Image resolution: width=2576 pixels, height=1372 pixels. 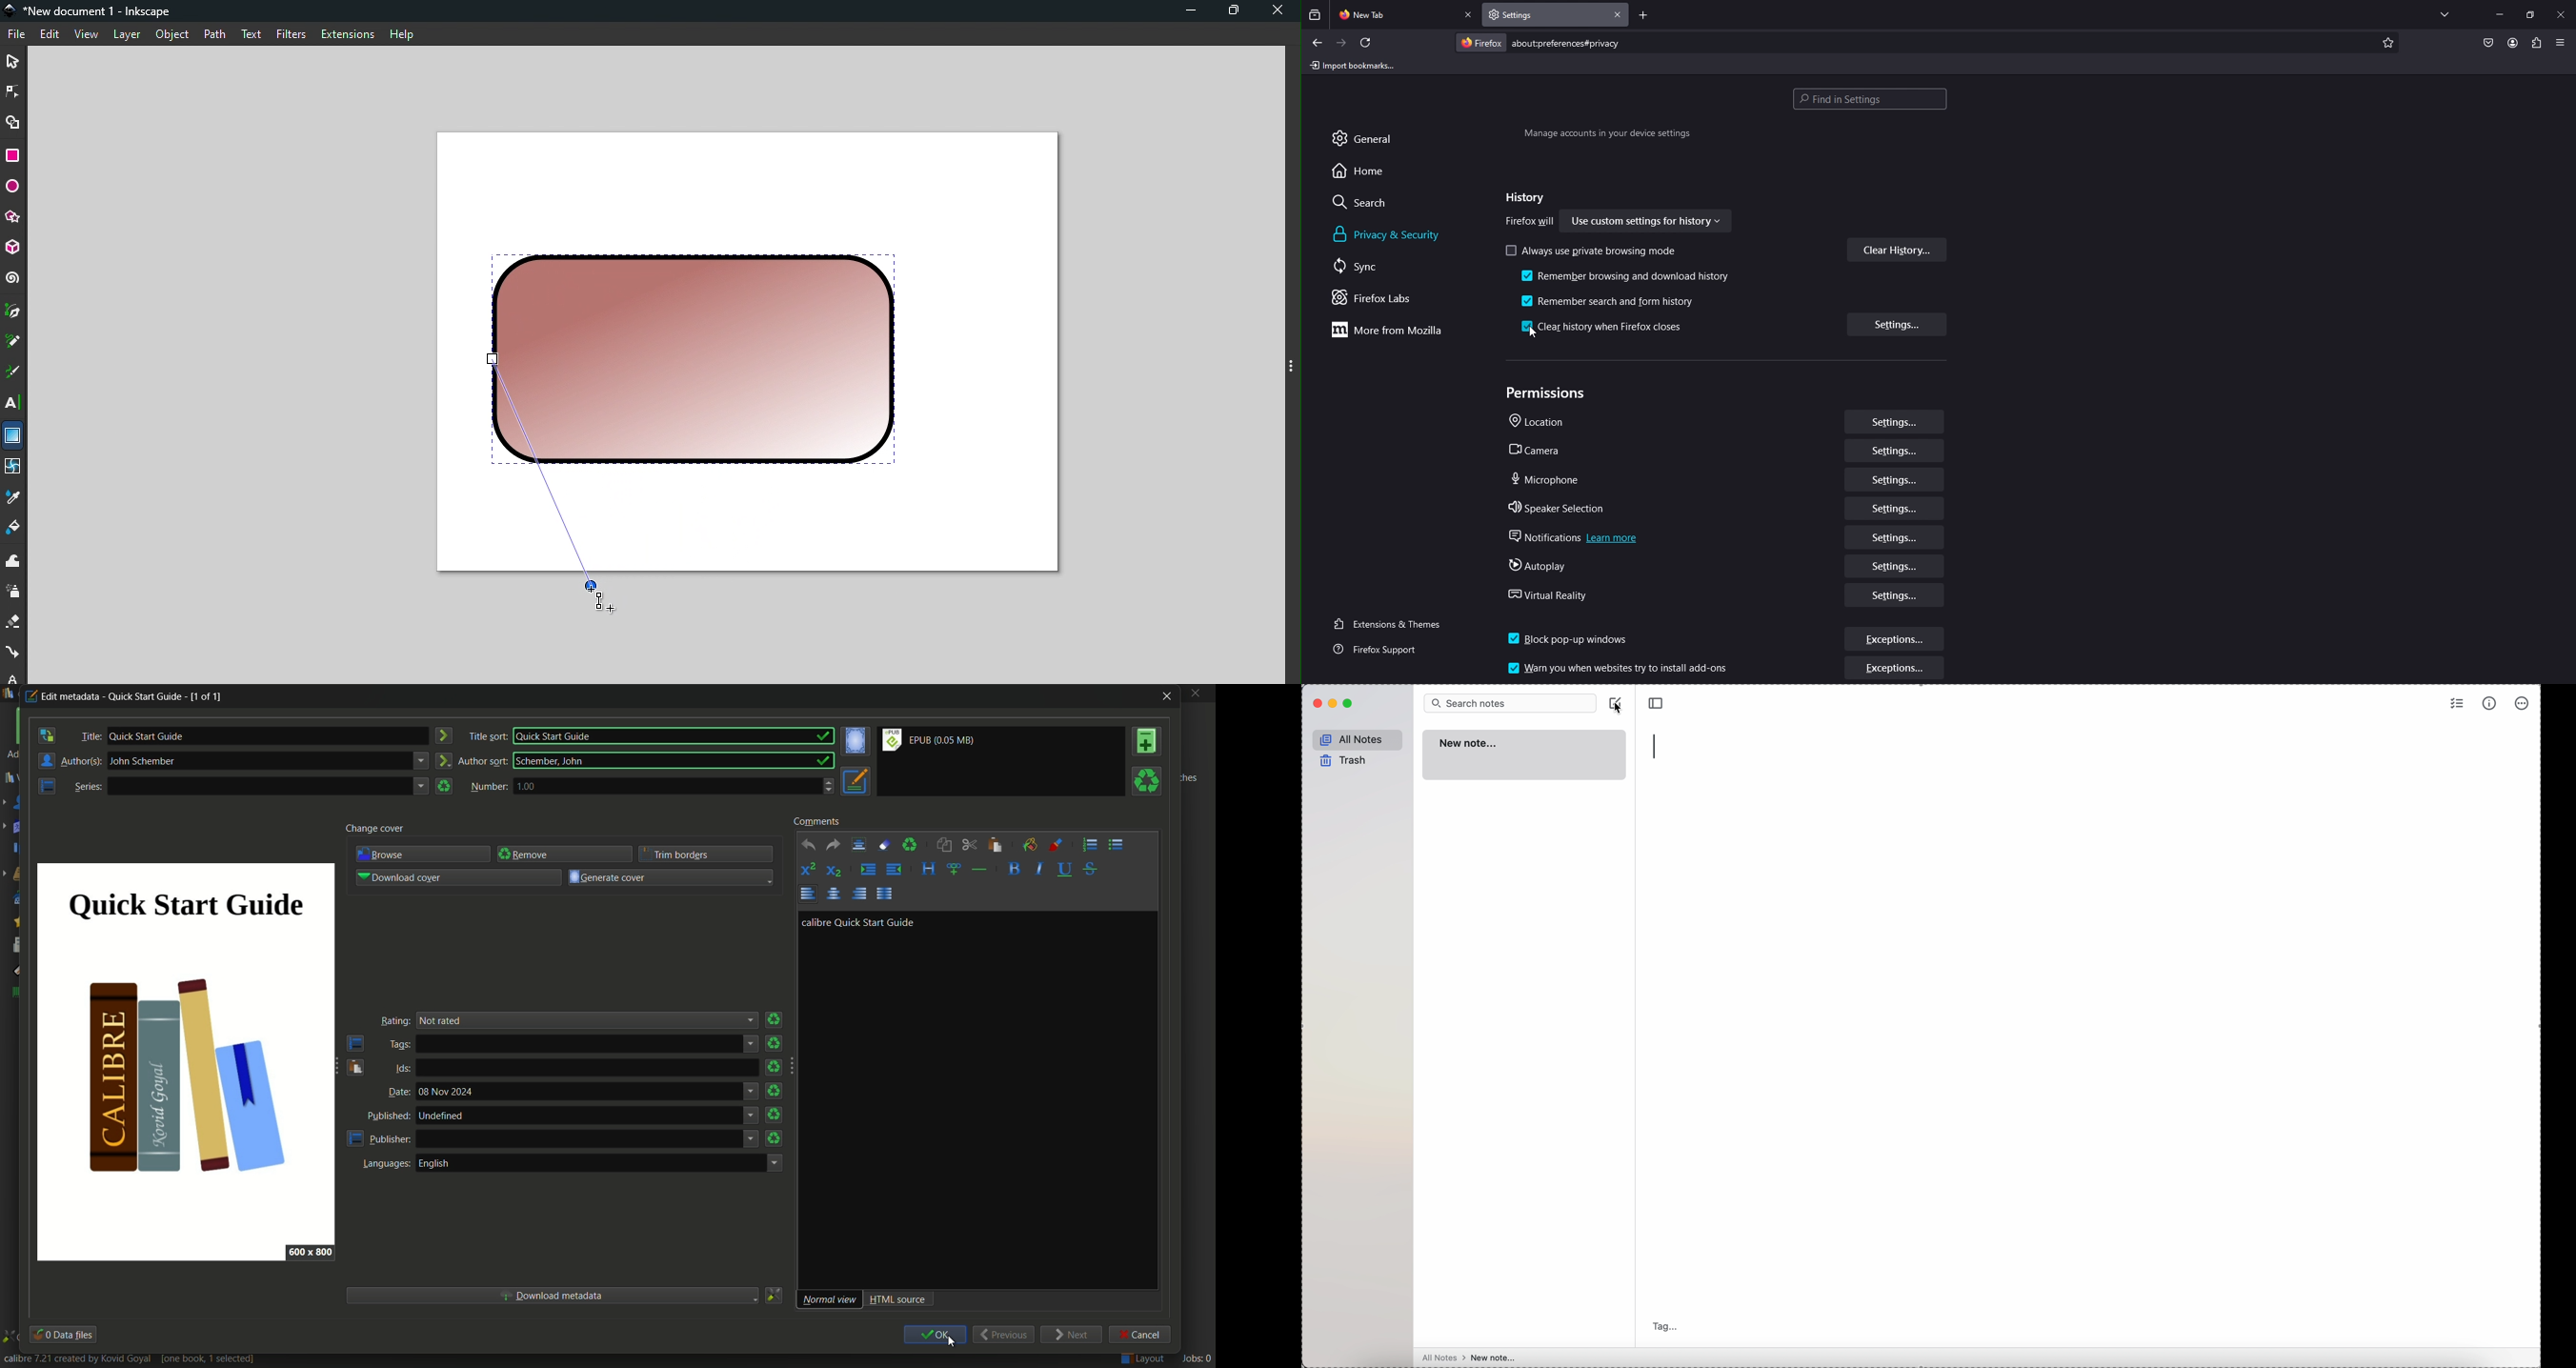 I want to click on dropdown, so click(x=747, y=1020).